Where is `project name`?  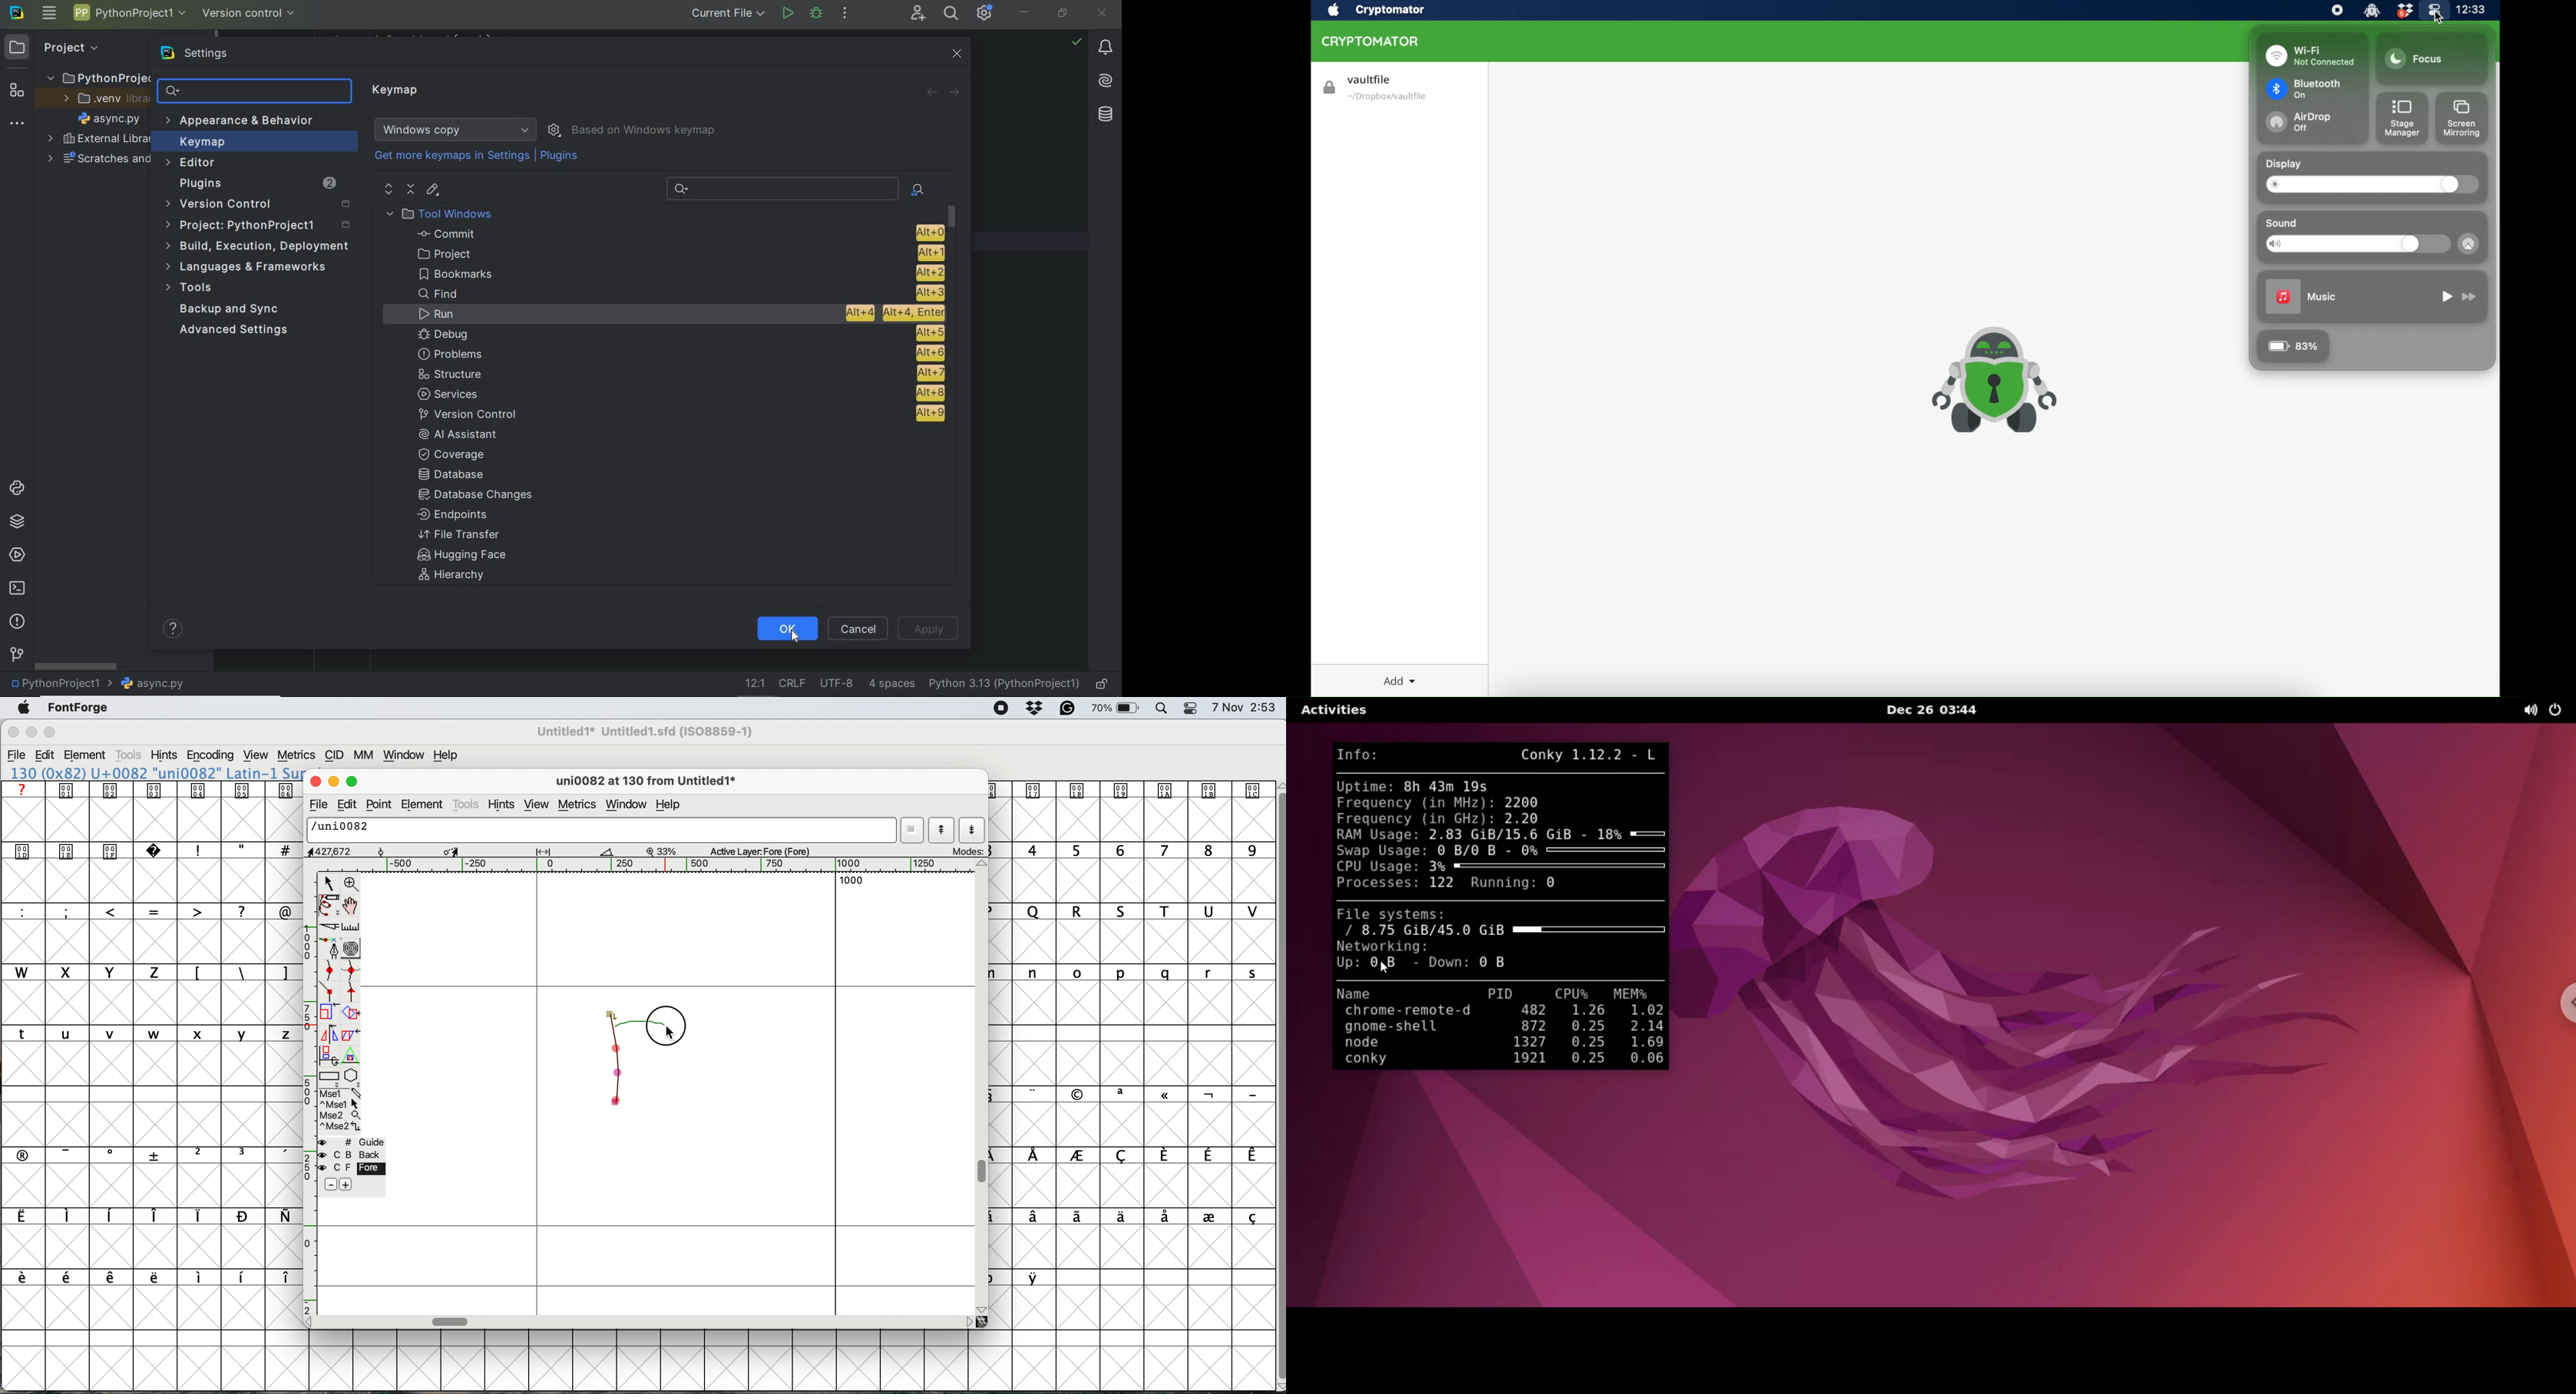 project name is located at coordinates (58, 685).